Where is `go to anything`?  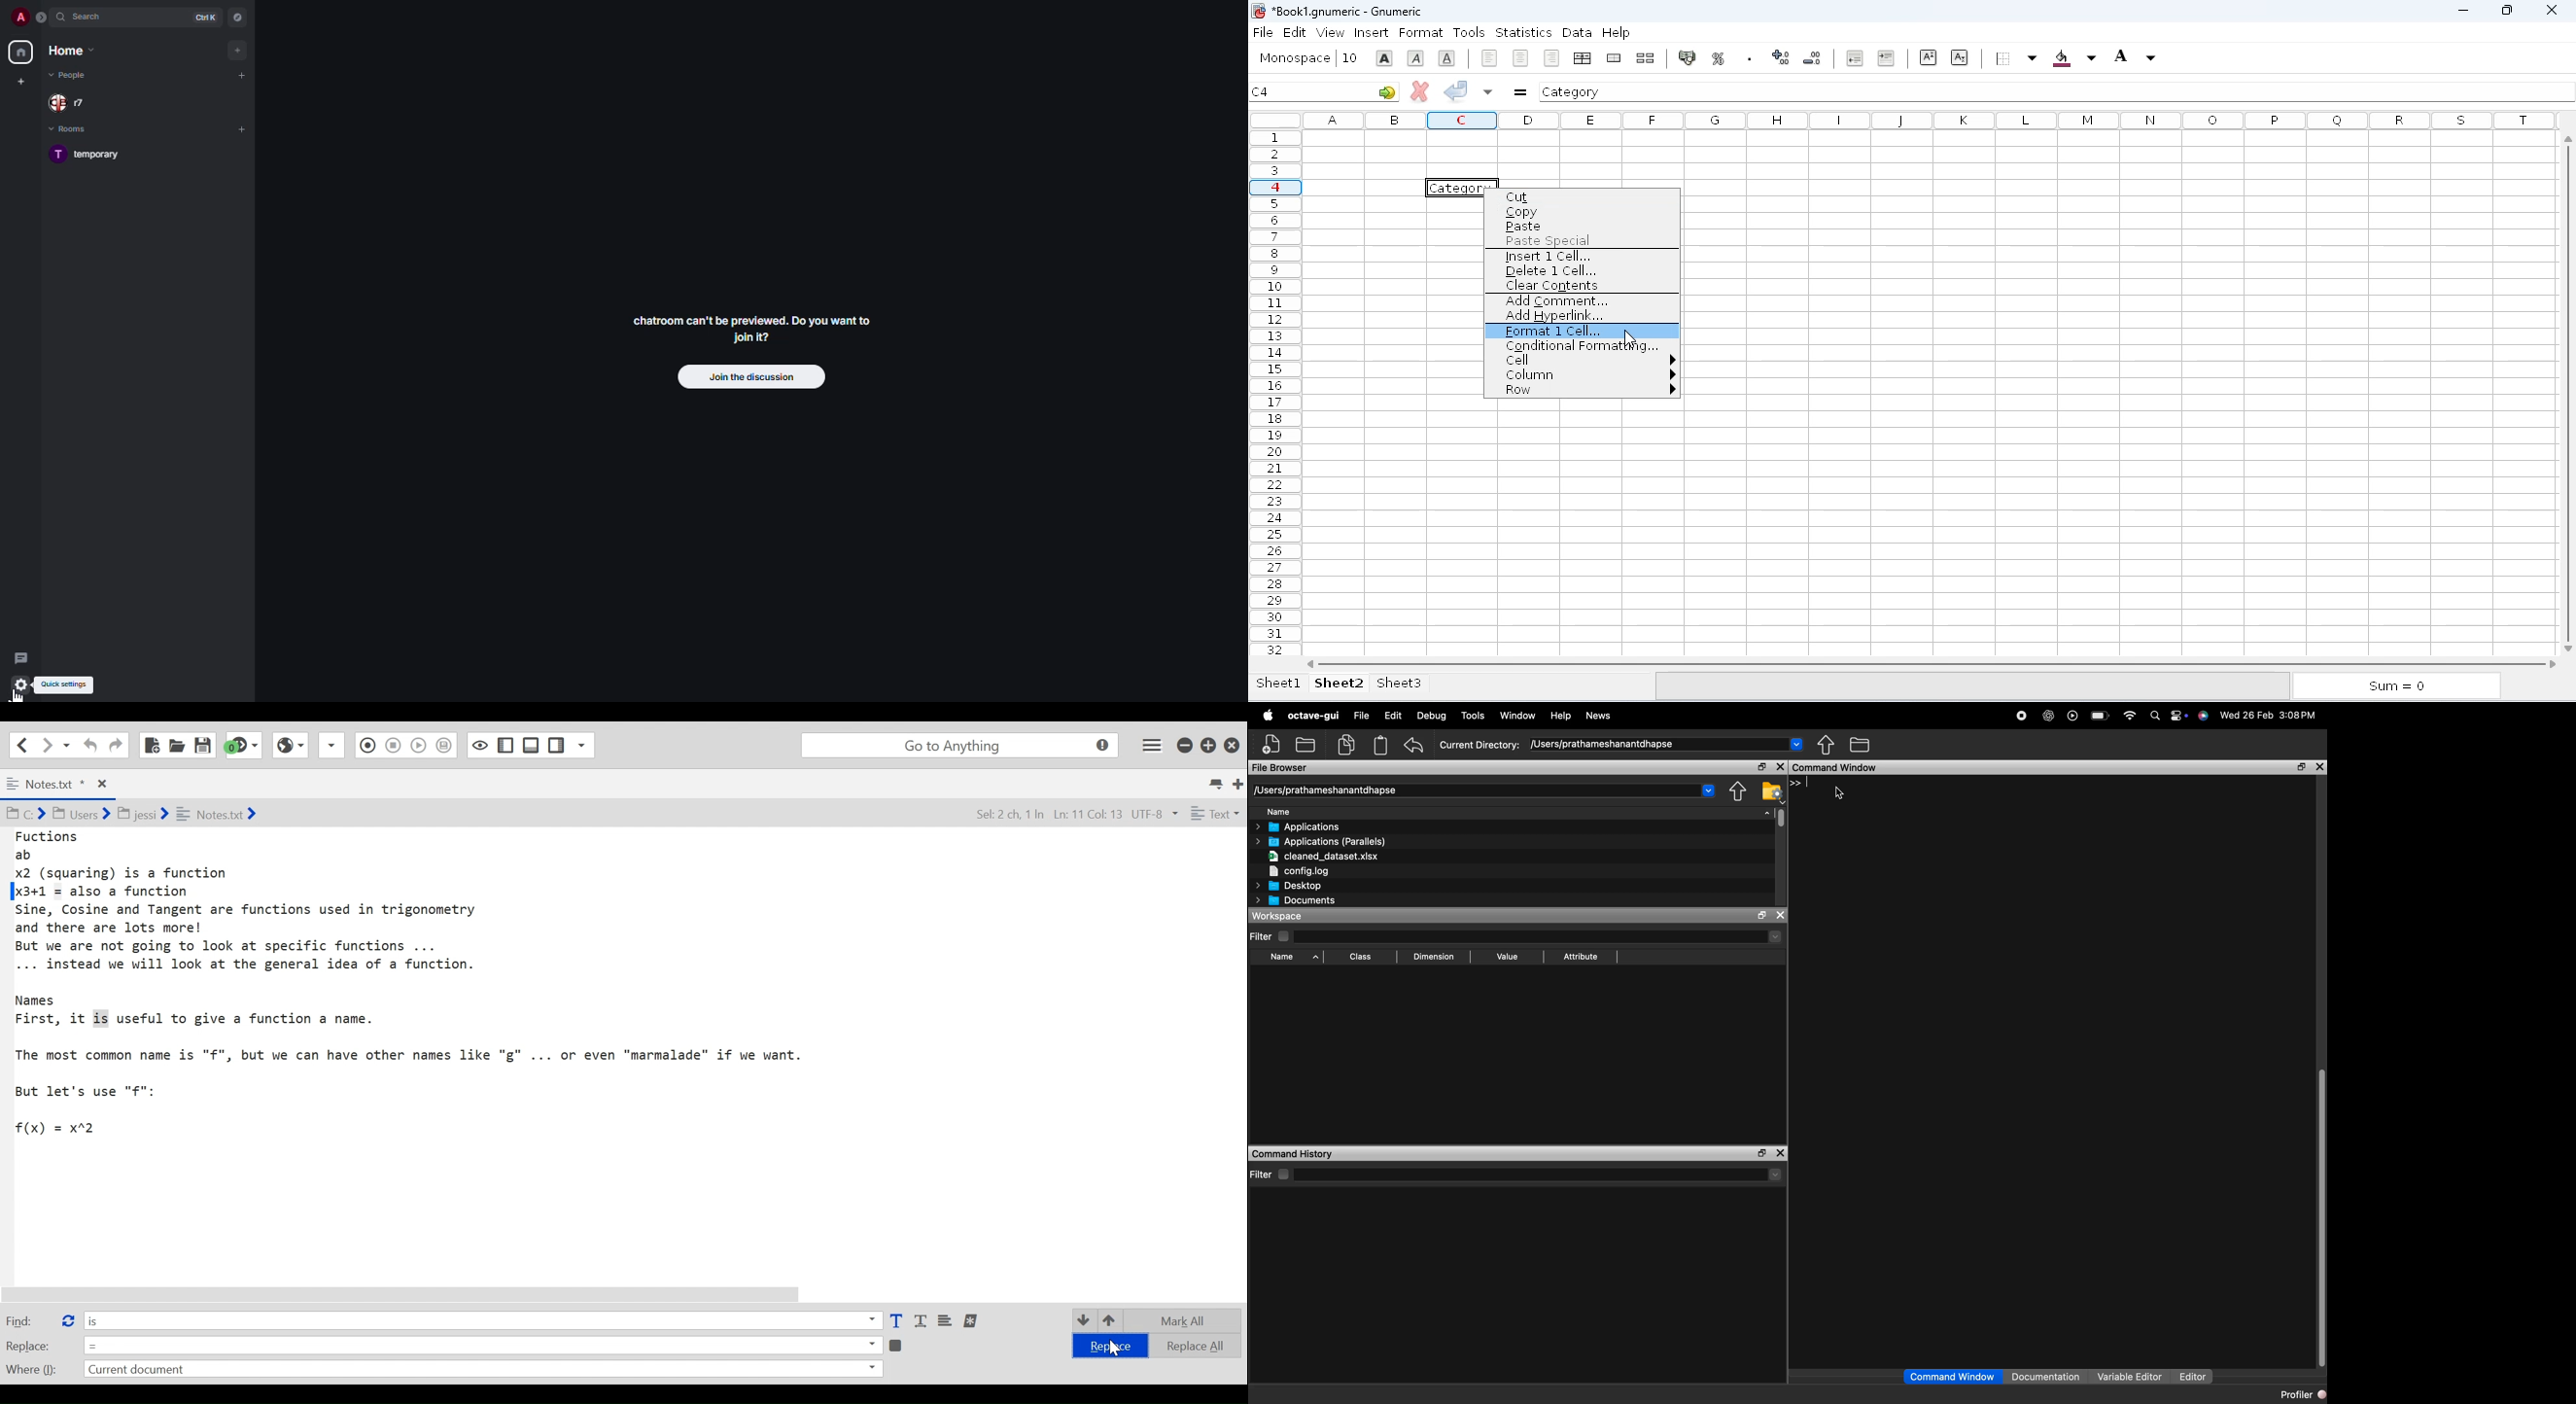
go to anything is located at coordinates (963, 746).